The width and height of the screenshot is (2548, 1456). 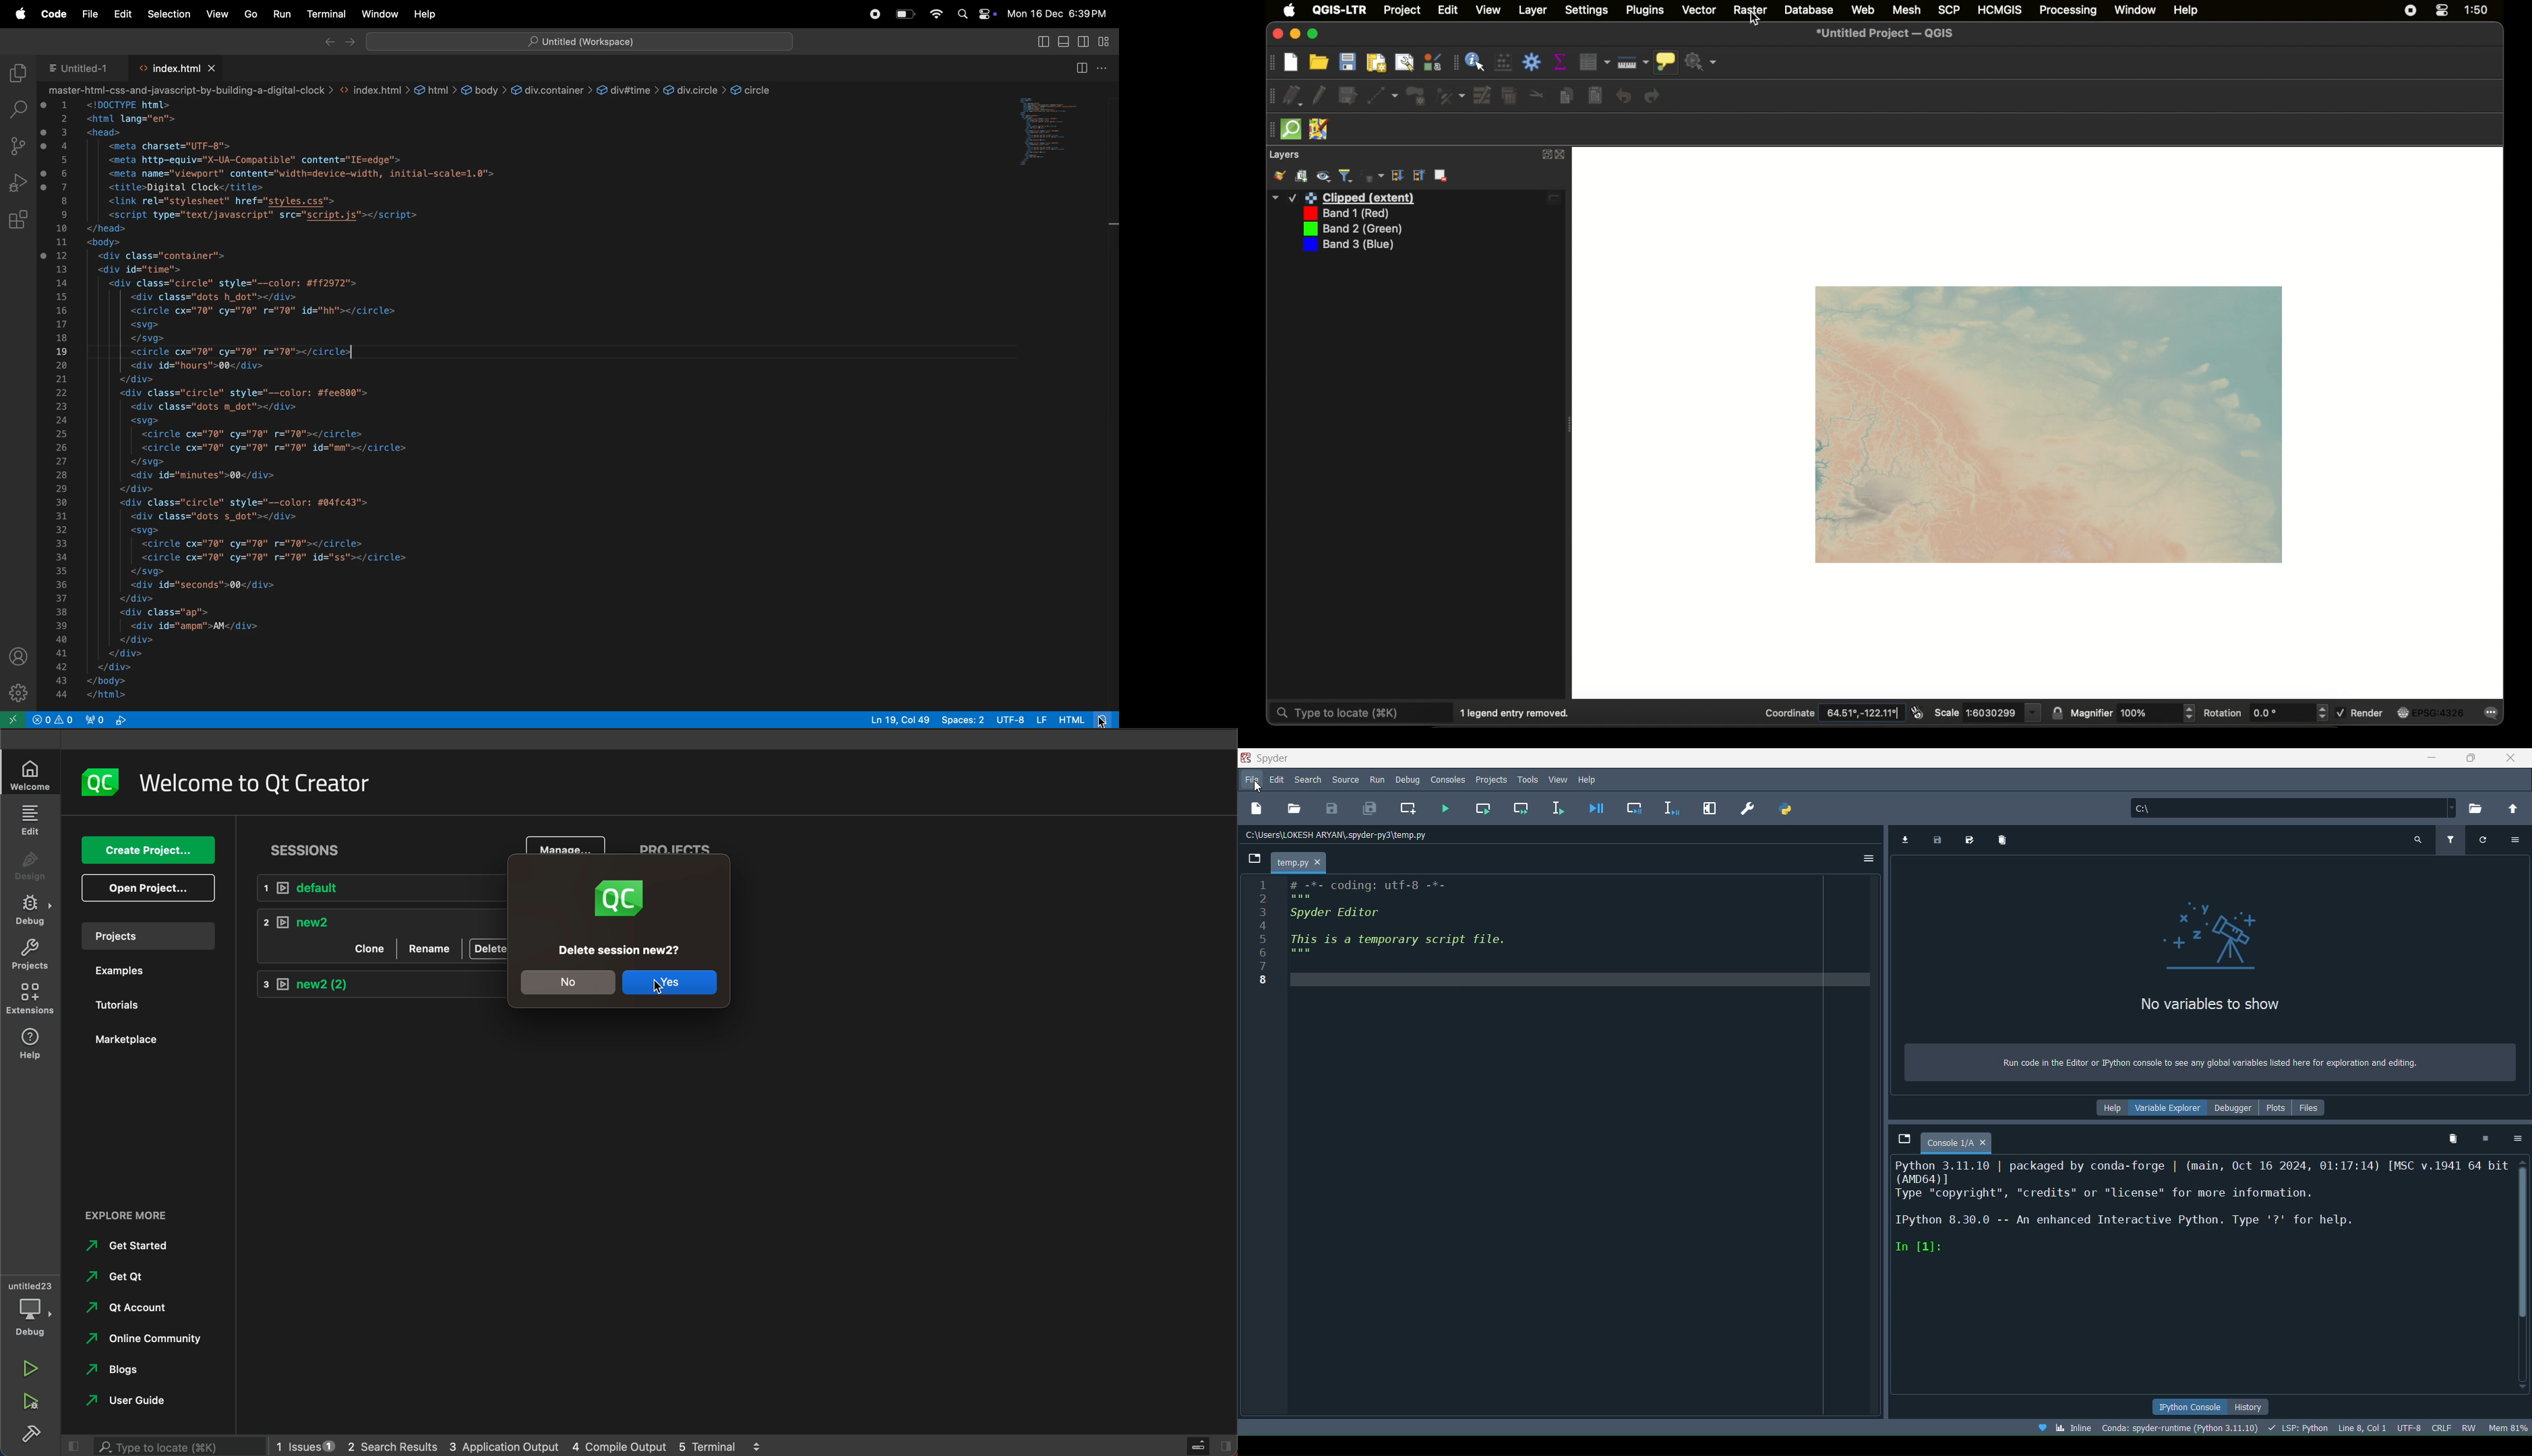 What do you see at coordinates (1350, 229) in the screenshot?
I see `band 2` at bounding box center [1350, 229].